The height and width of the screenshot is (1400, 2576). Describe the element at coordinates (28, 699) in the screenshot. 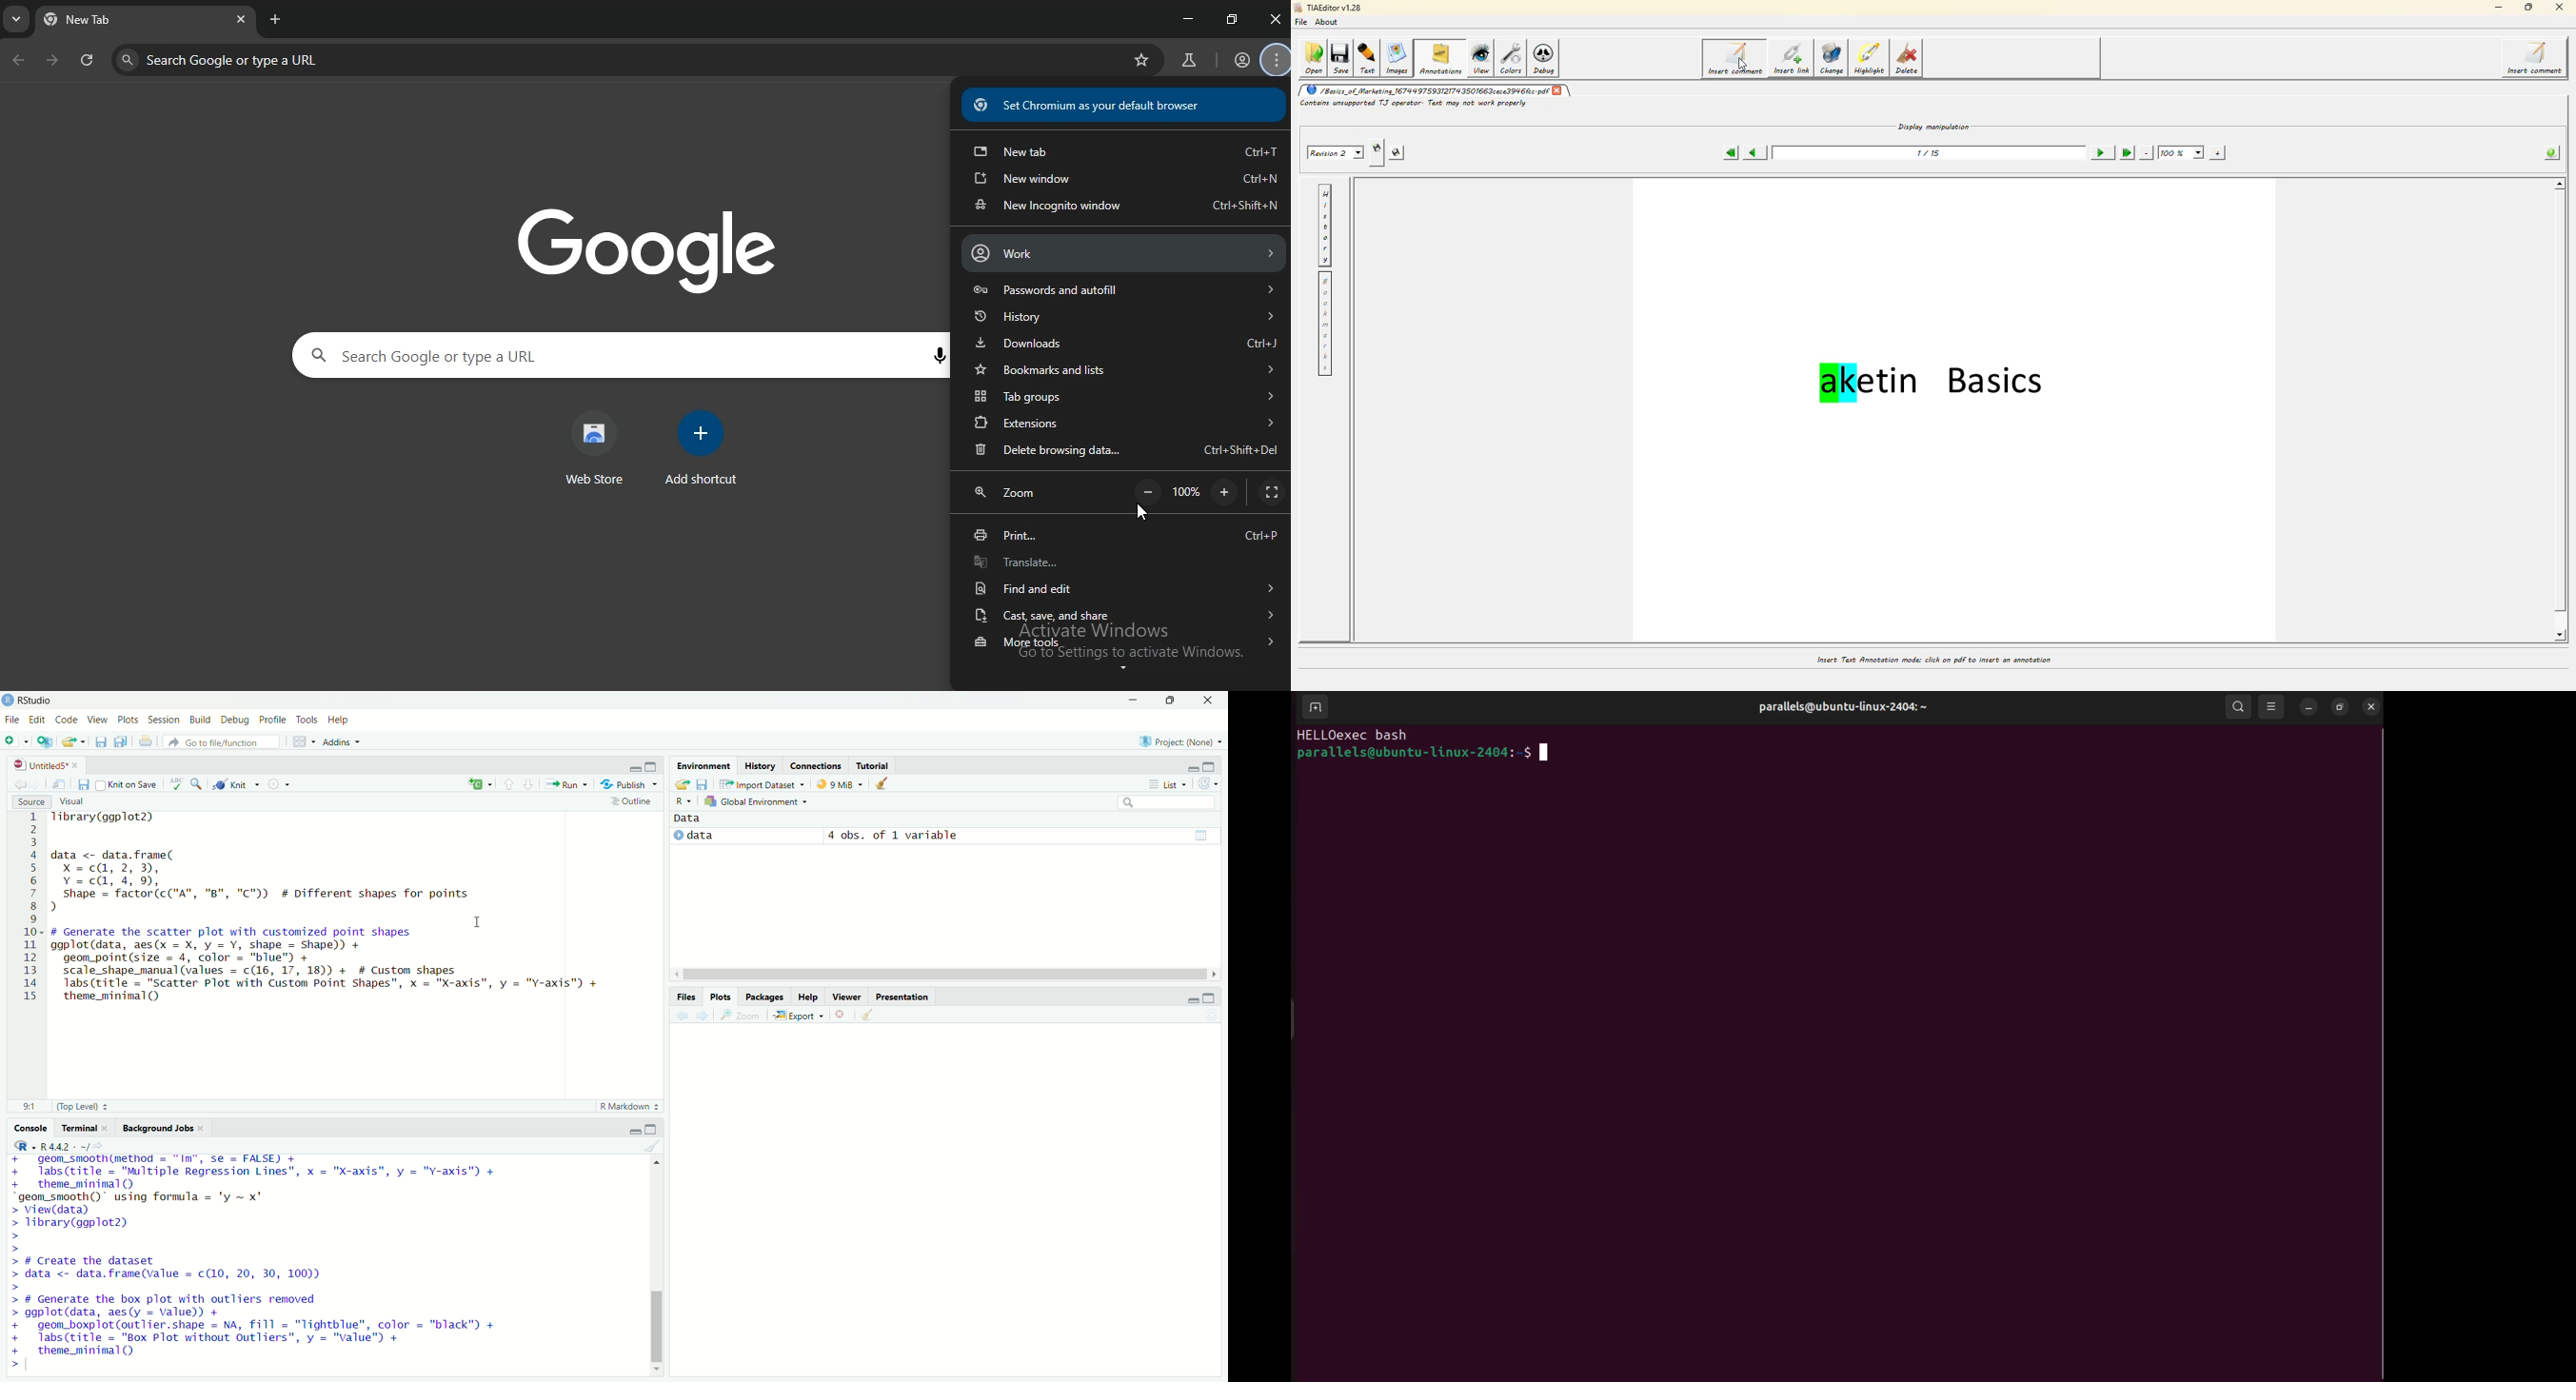

I see `RStudio` at that location.